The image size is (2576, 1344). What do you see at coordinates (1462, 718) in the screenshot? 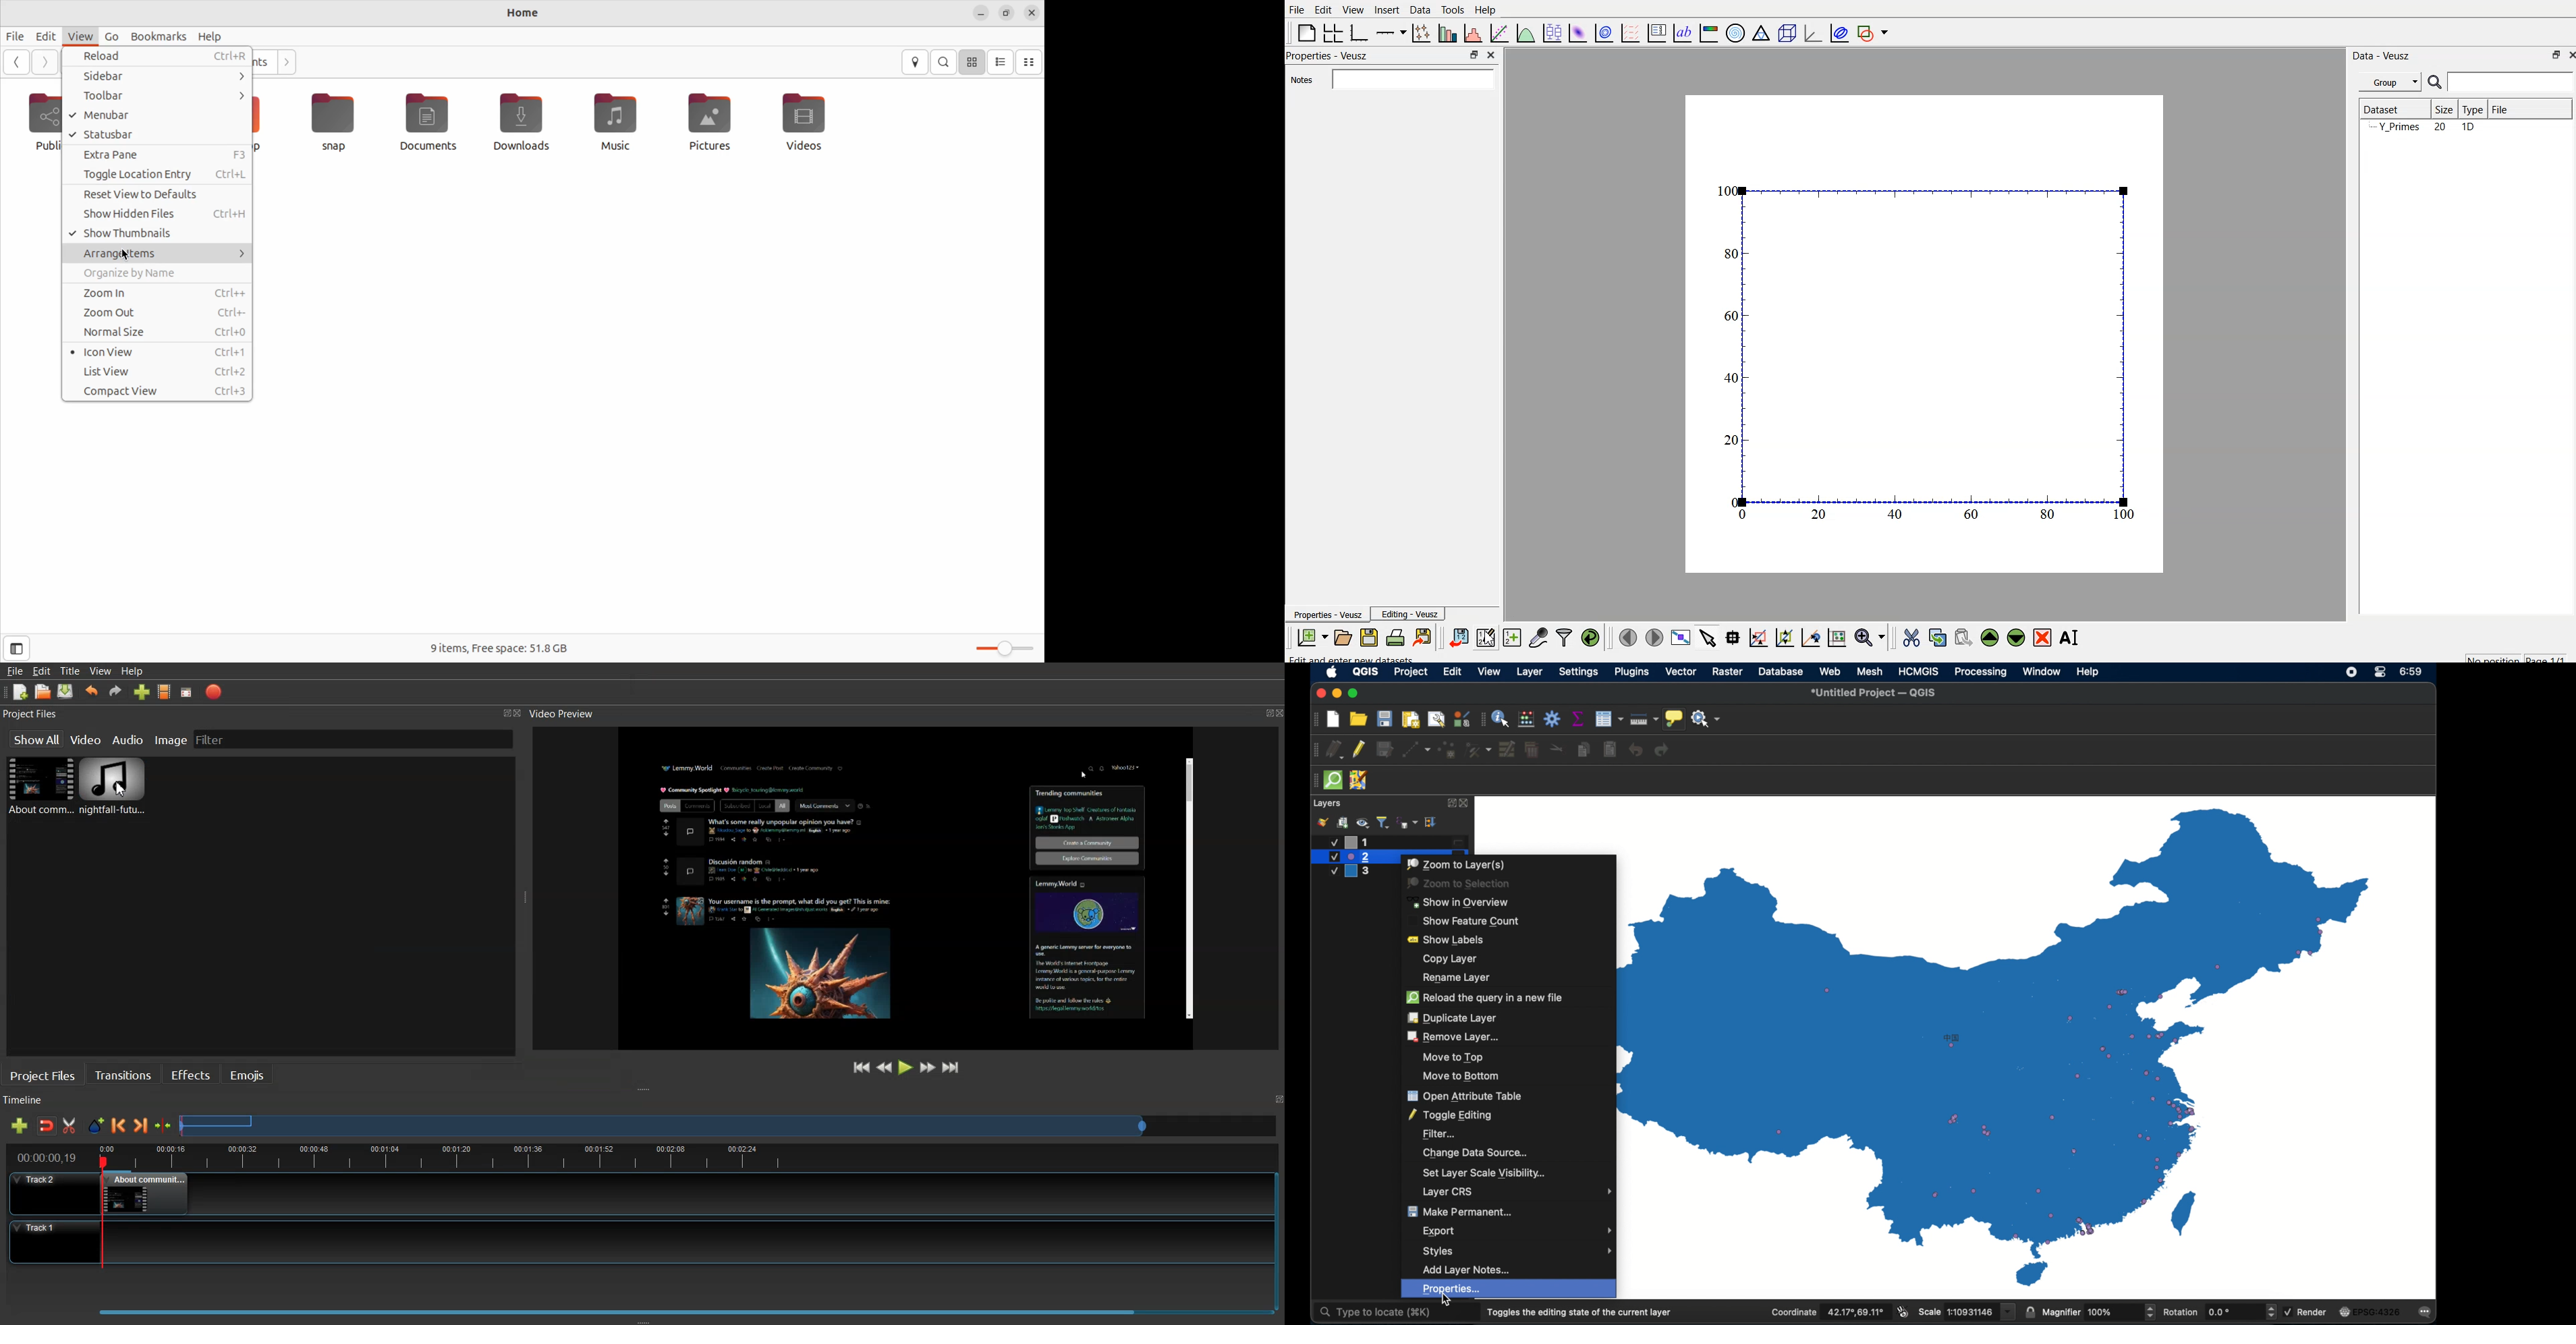
I see `style manager` at bounding box center [1462, 718].